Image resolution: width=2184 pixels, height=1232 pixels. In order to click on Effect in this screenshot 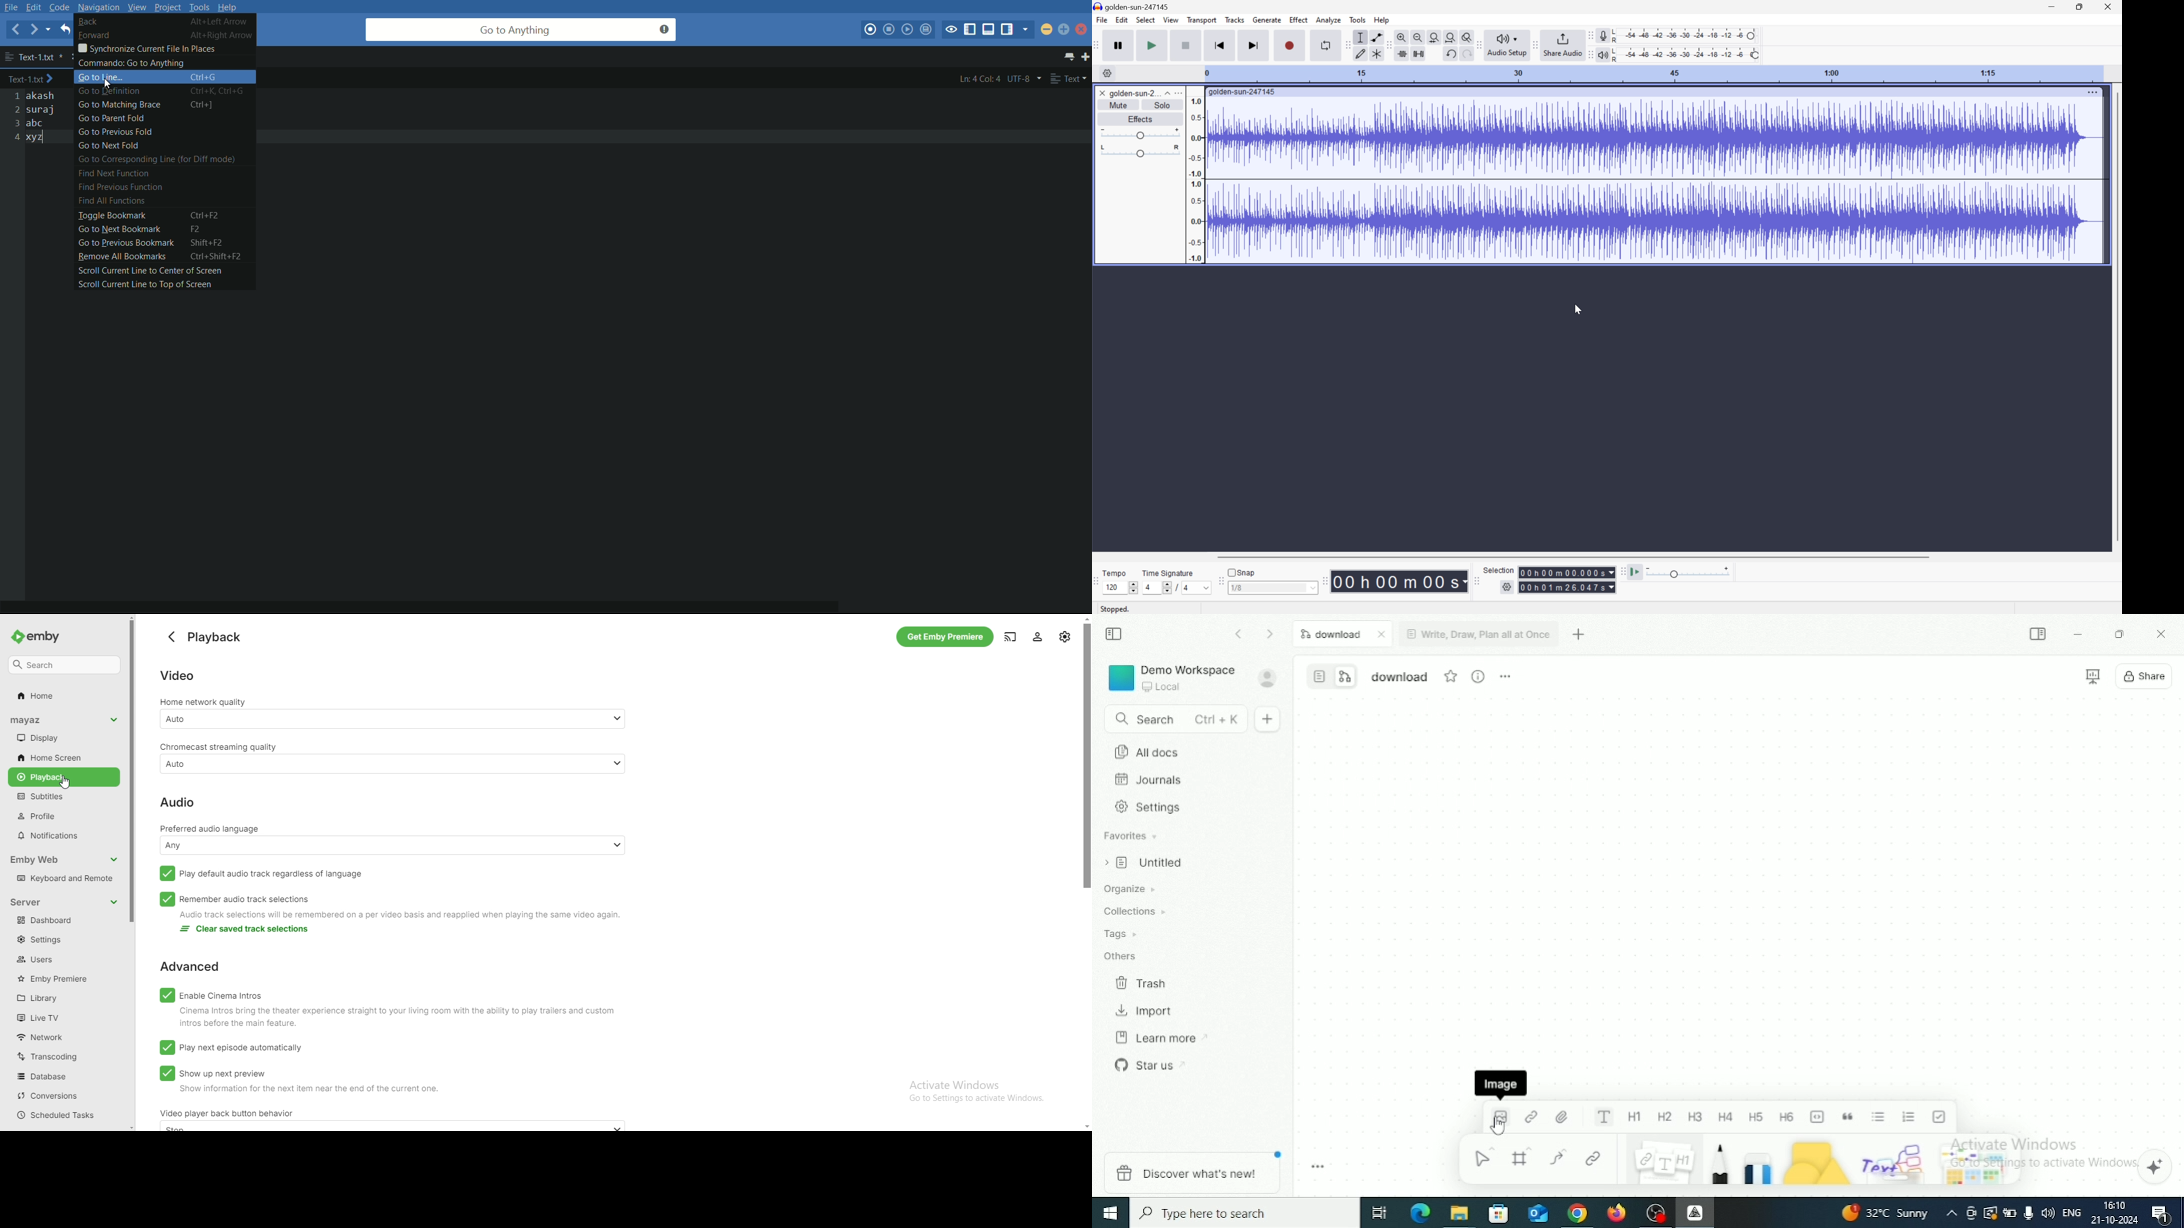, I will do `click(1299, 20)`.